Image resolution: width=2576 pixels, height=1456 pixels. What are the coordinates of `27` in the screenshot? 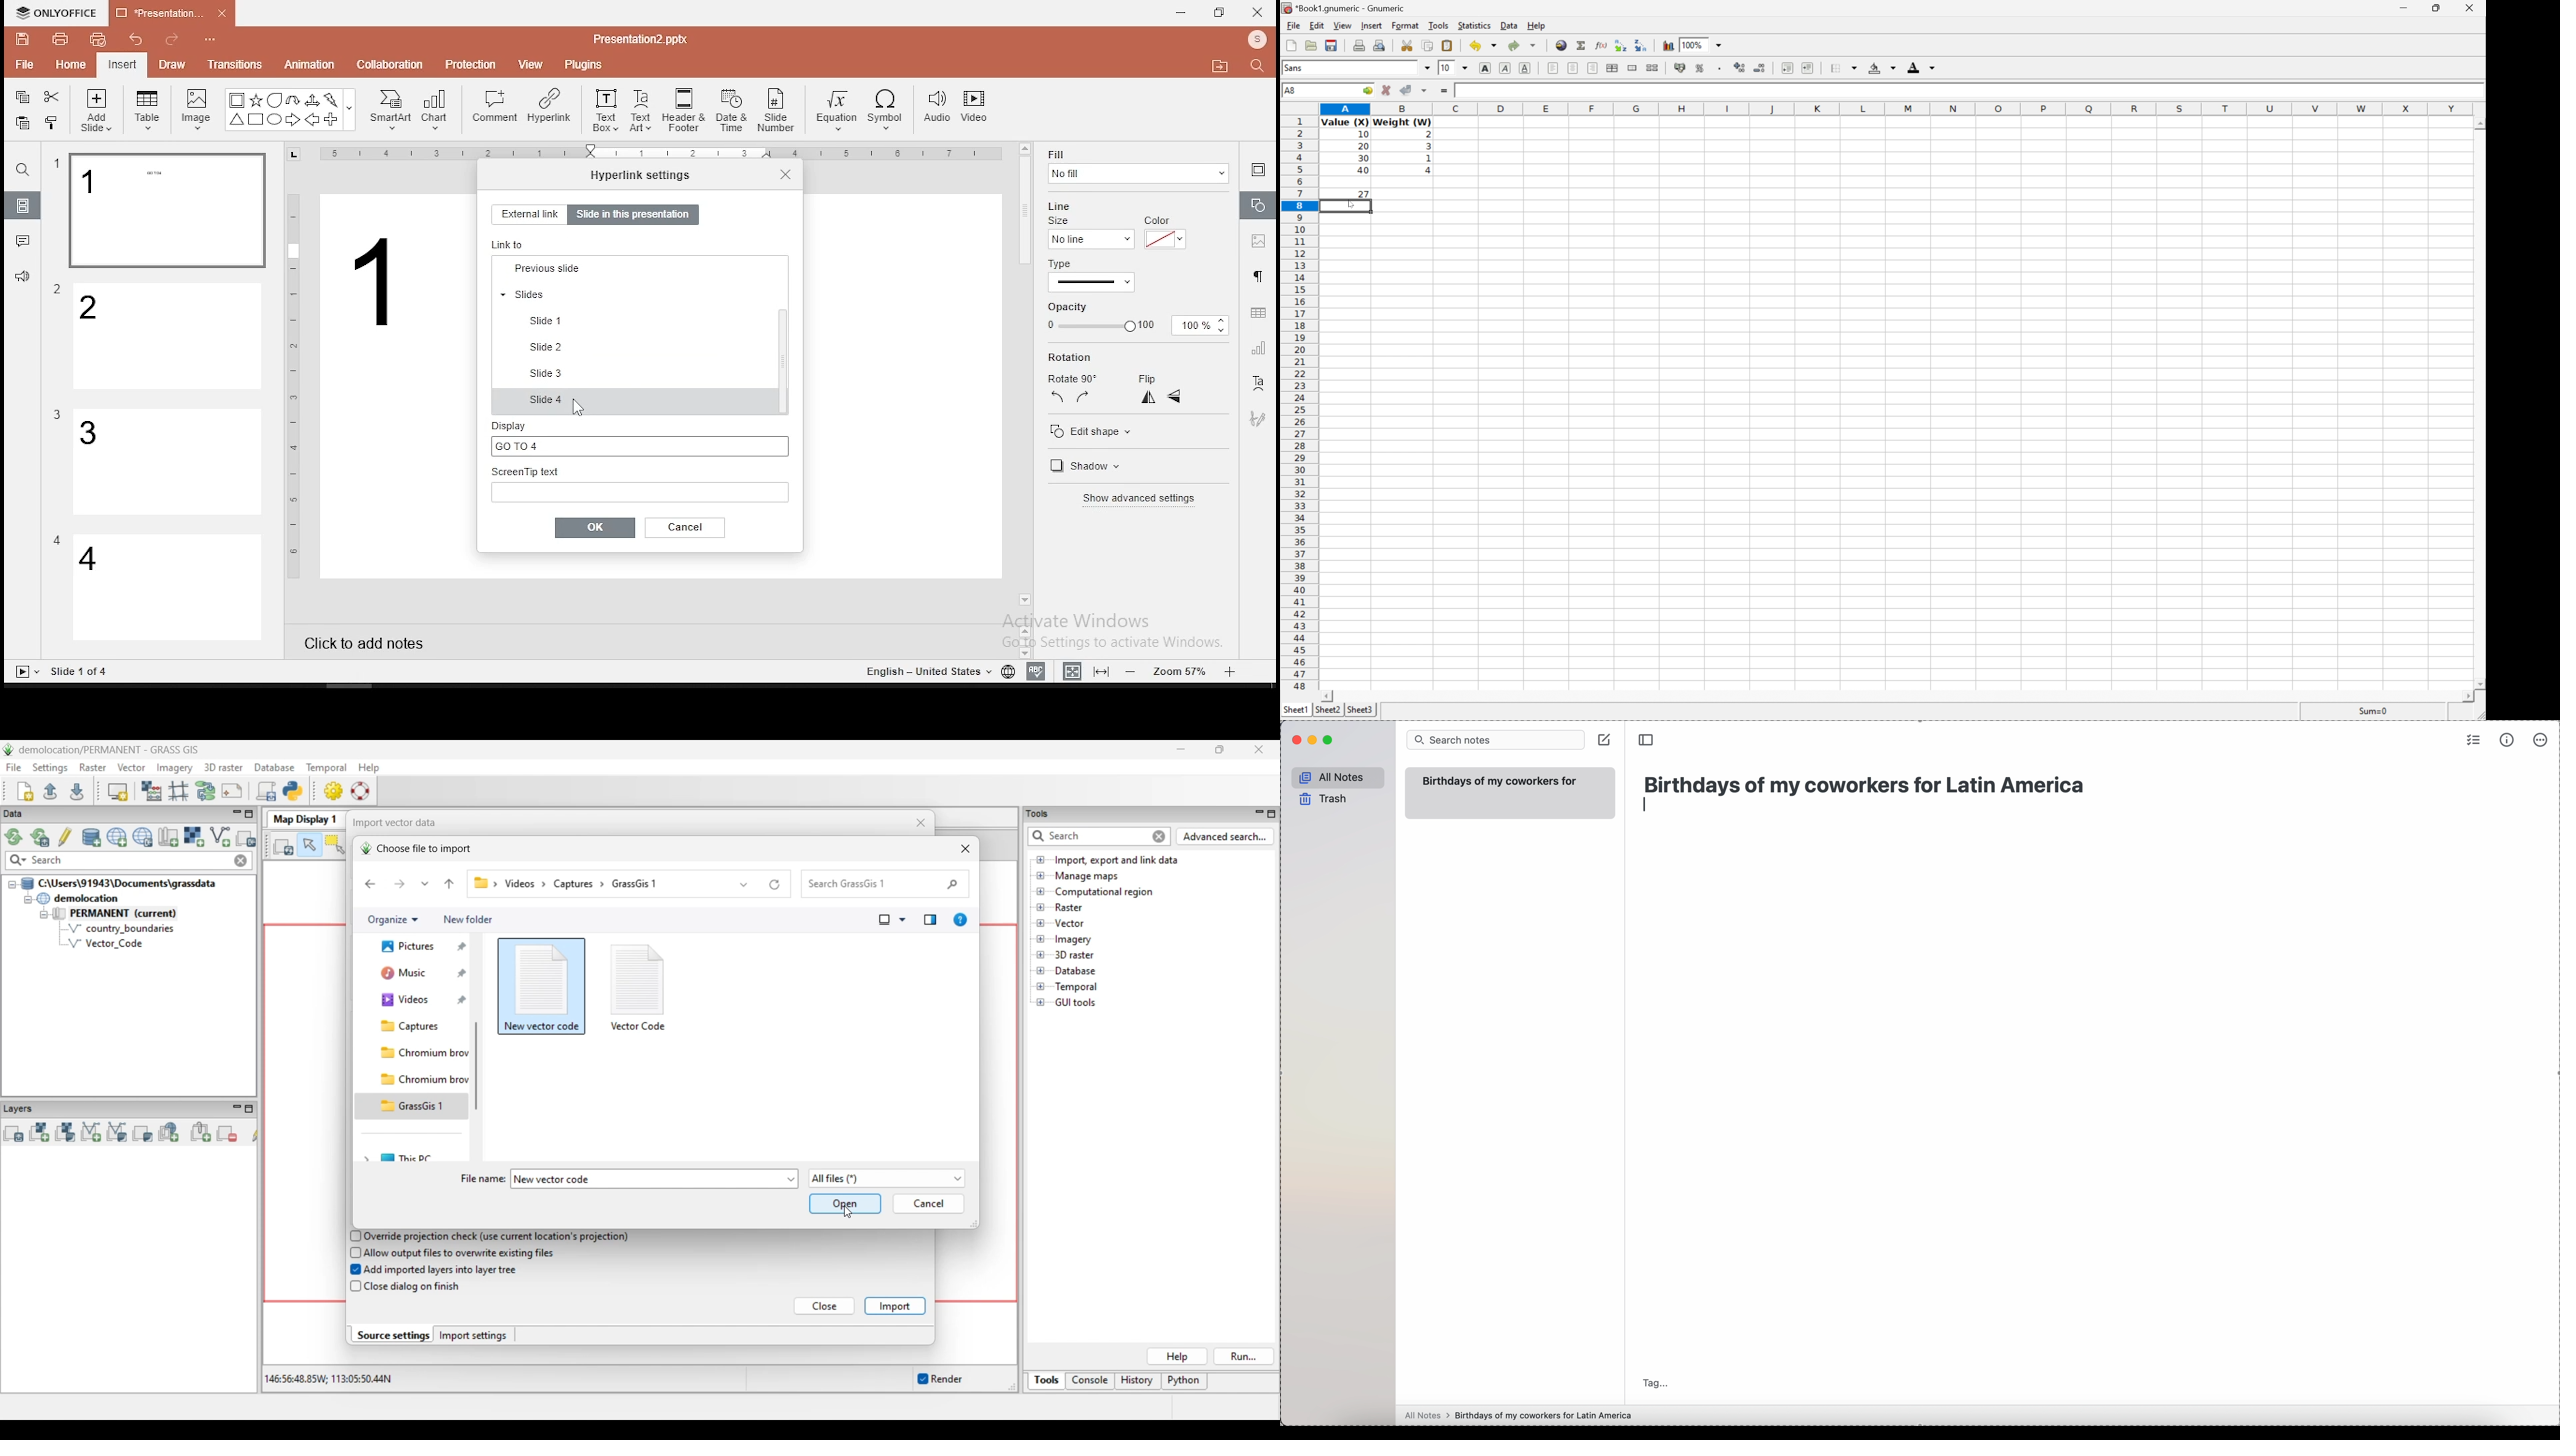 It's located at (1363, 194).